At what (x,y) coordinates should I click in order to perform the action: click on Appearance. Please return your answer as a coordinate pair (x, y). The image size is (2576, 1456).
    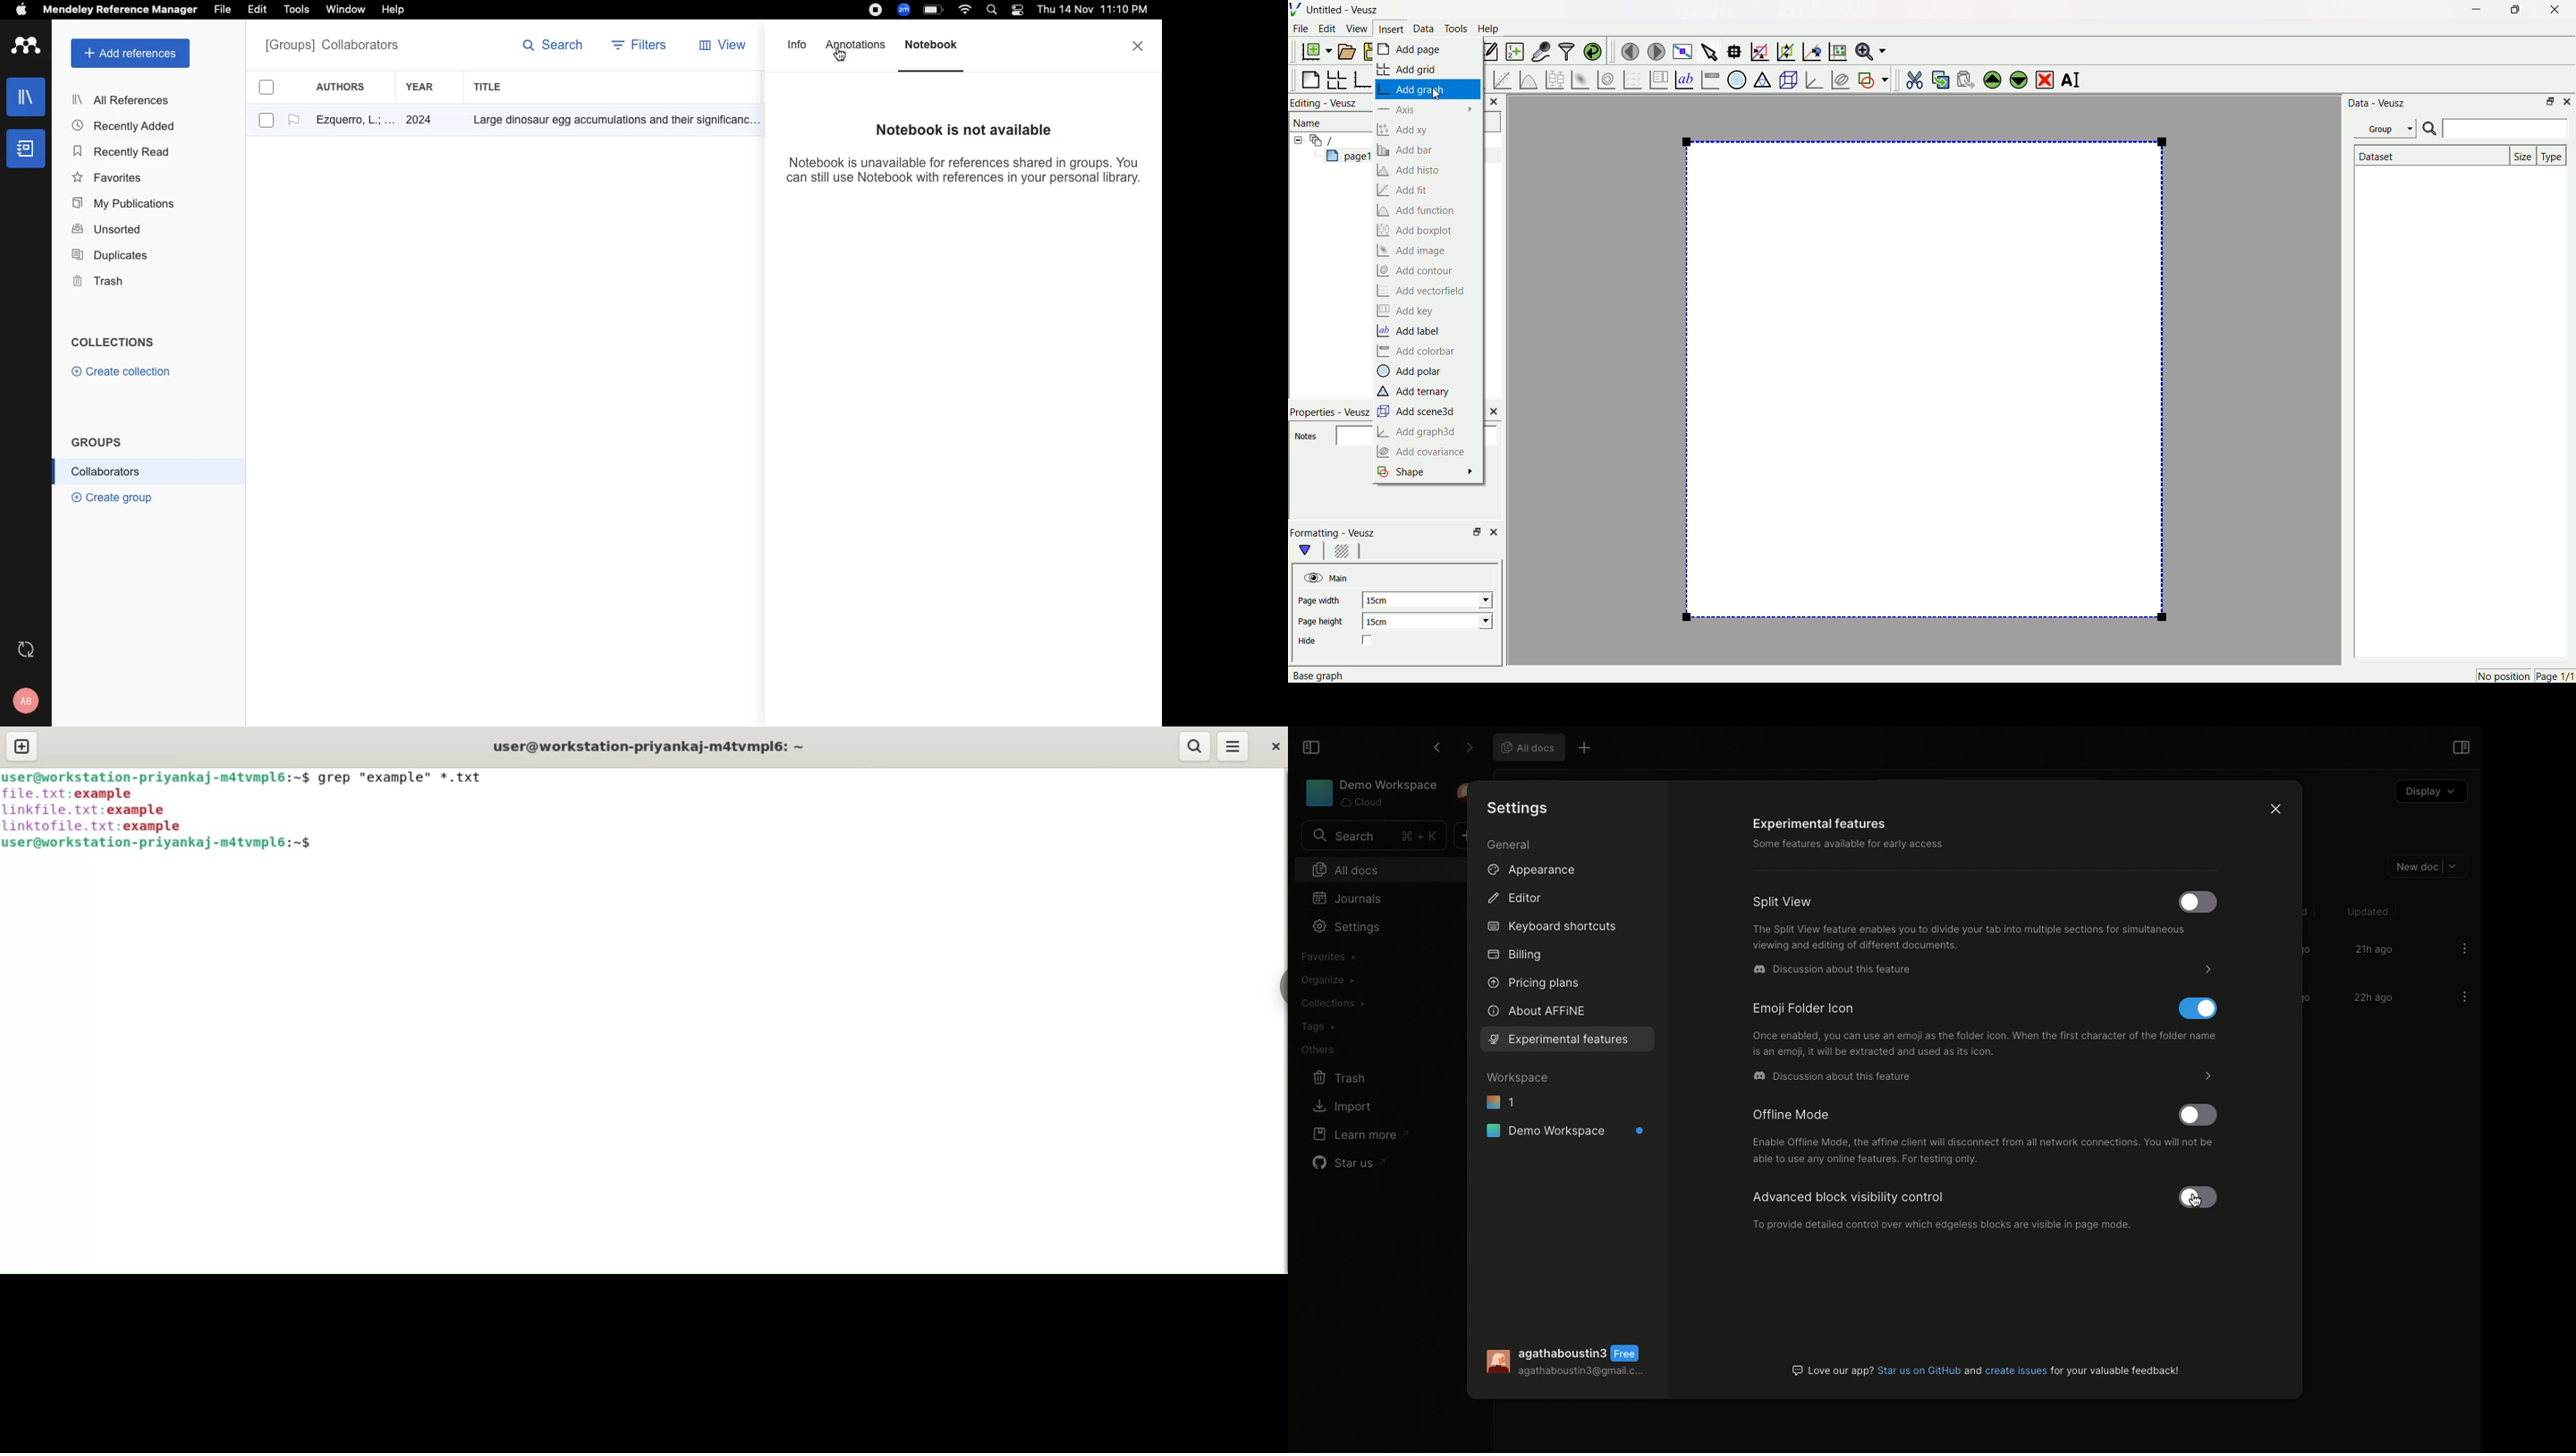
    Looking at the image, I should click on (1529, 869).